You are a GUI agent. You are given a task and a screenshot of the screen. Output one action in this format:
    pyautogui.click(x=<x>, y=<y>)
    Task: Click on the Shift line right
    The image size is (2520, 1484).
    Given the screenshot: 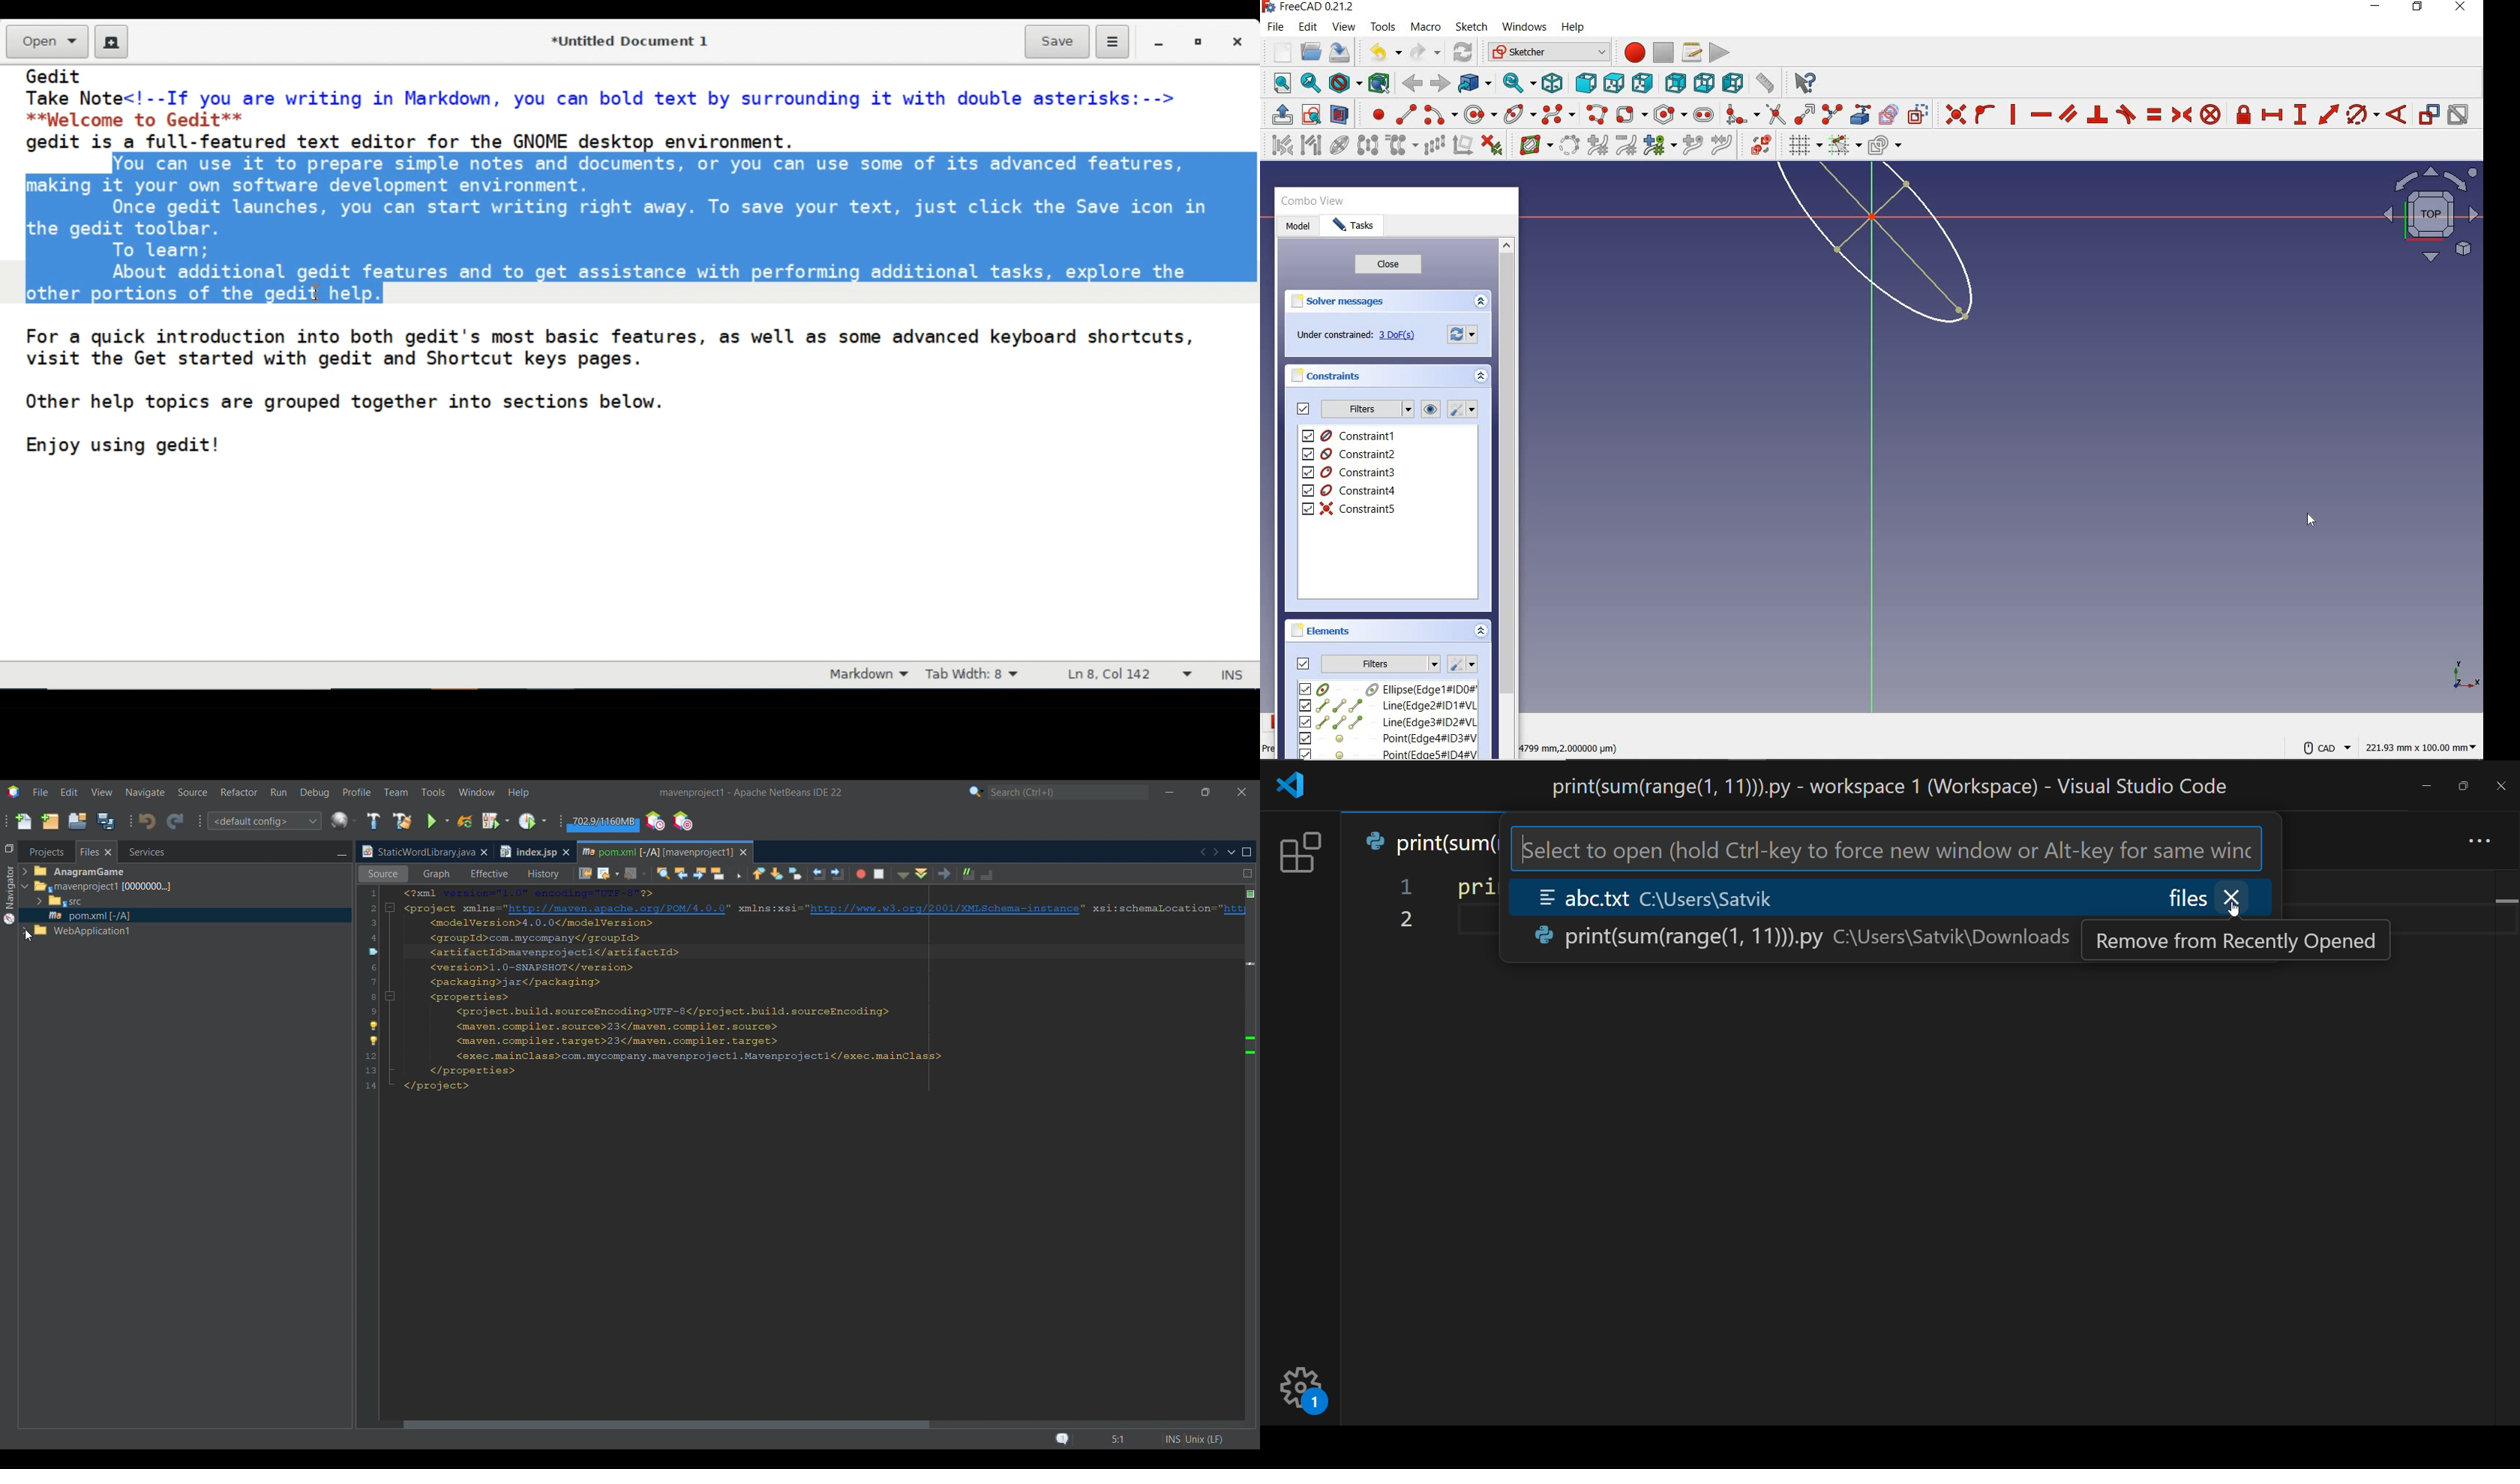 What is the action you would take?
    pyautogui.click(x=834, y=873)
    